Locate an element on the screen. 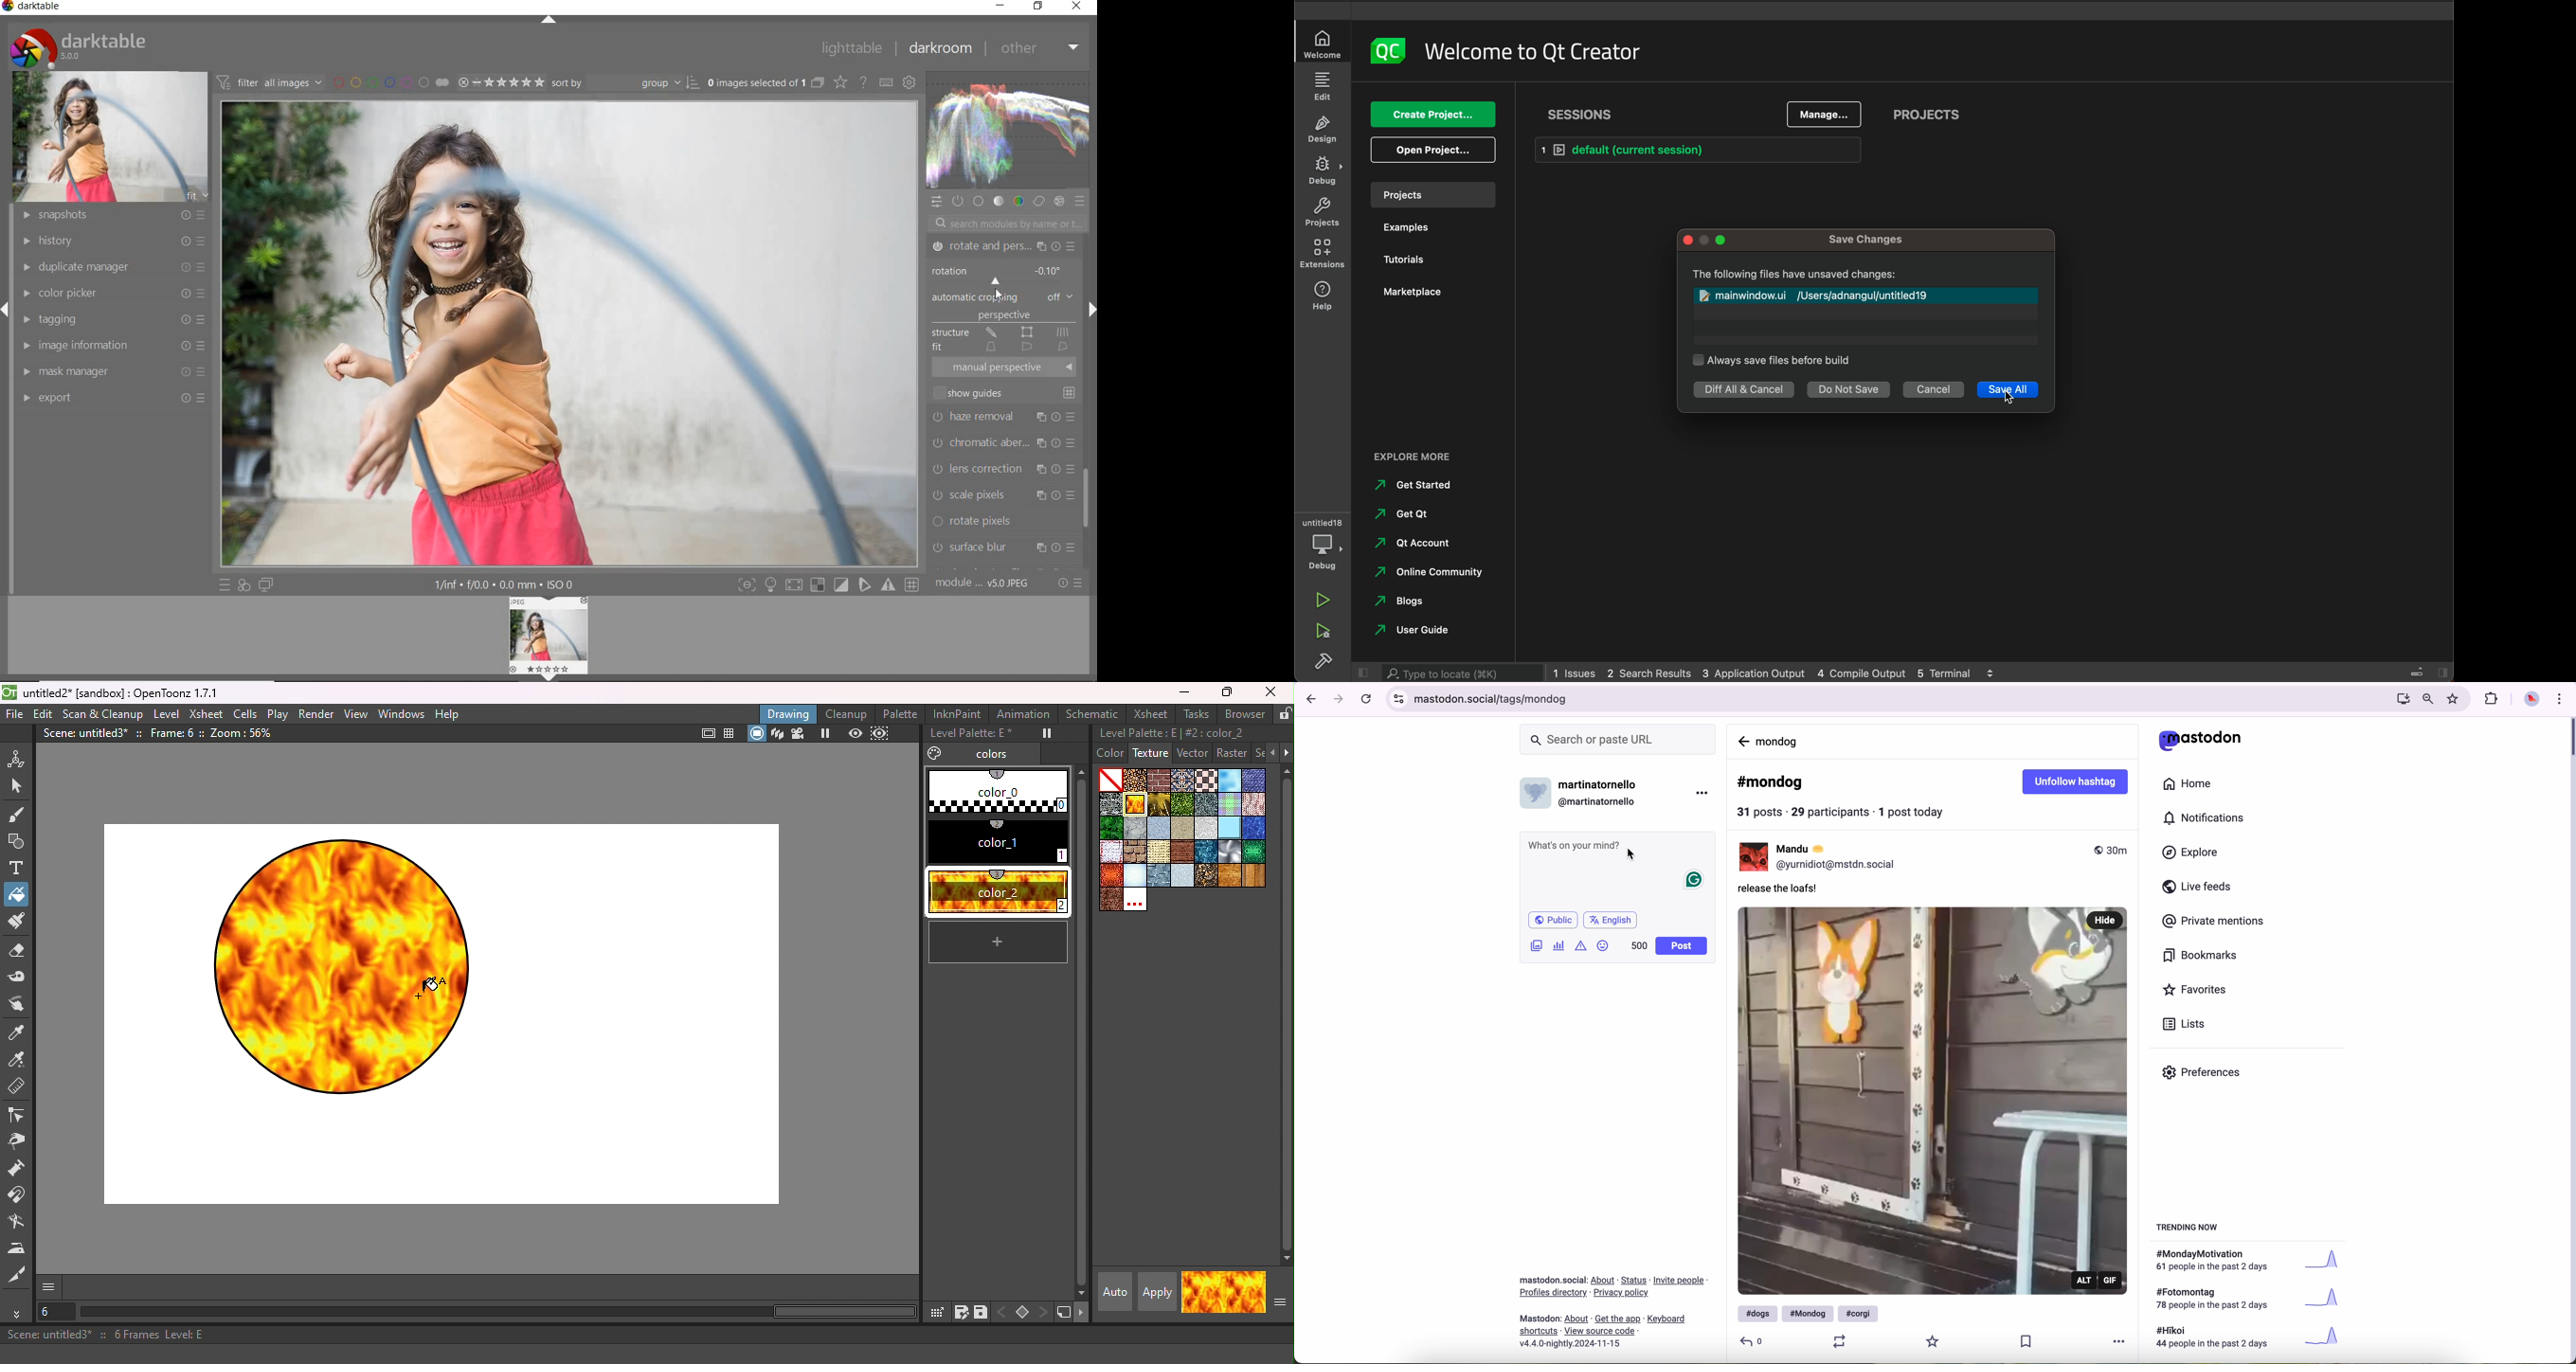 This screenshot has width=2576, height=1372. URL is located at coordinates (1884, 701).